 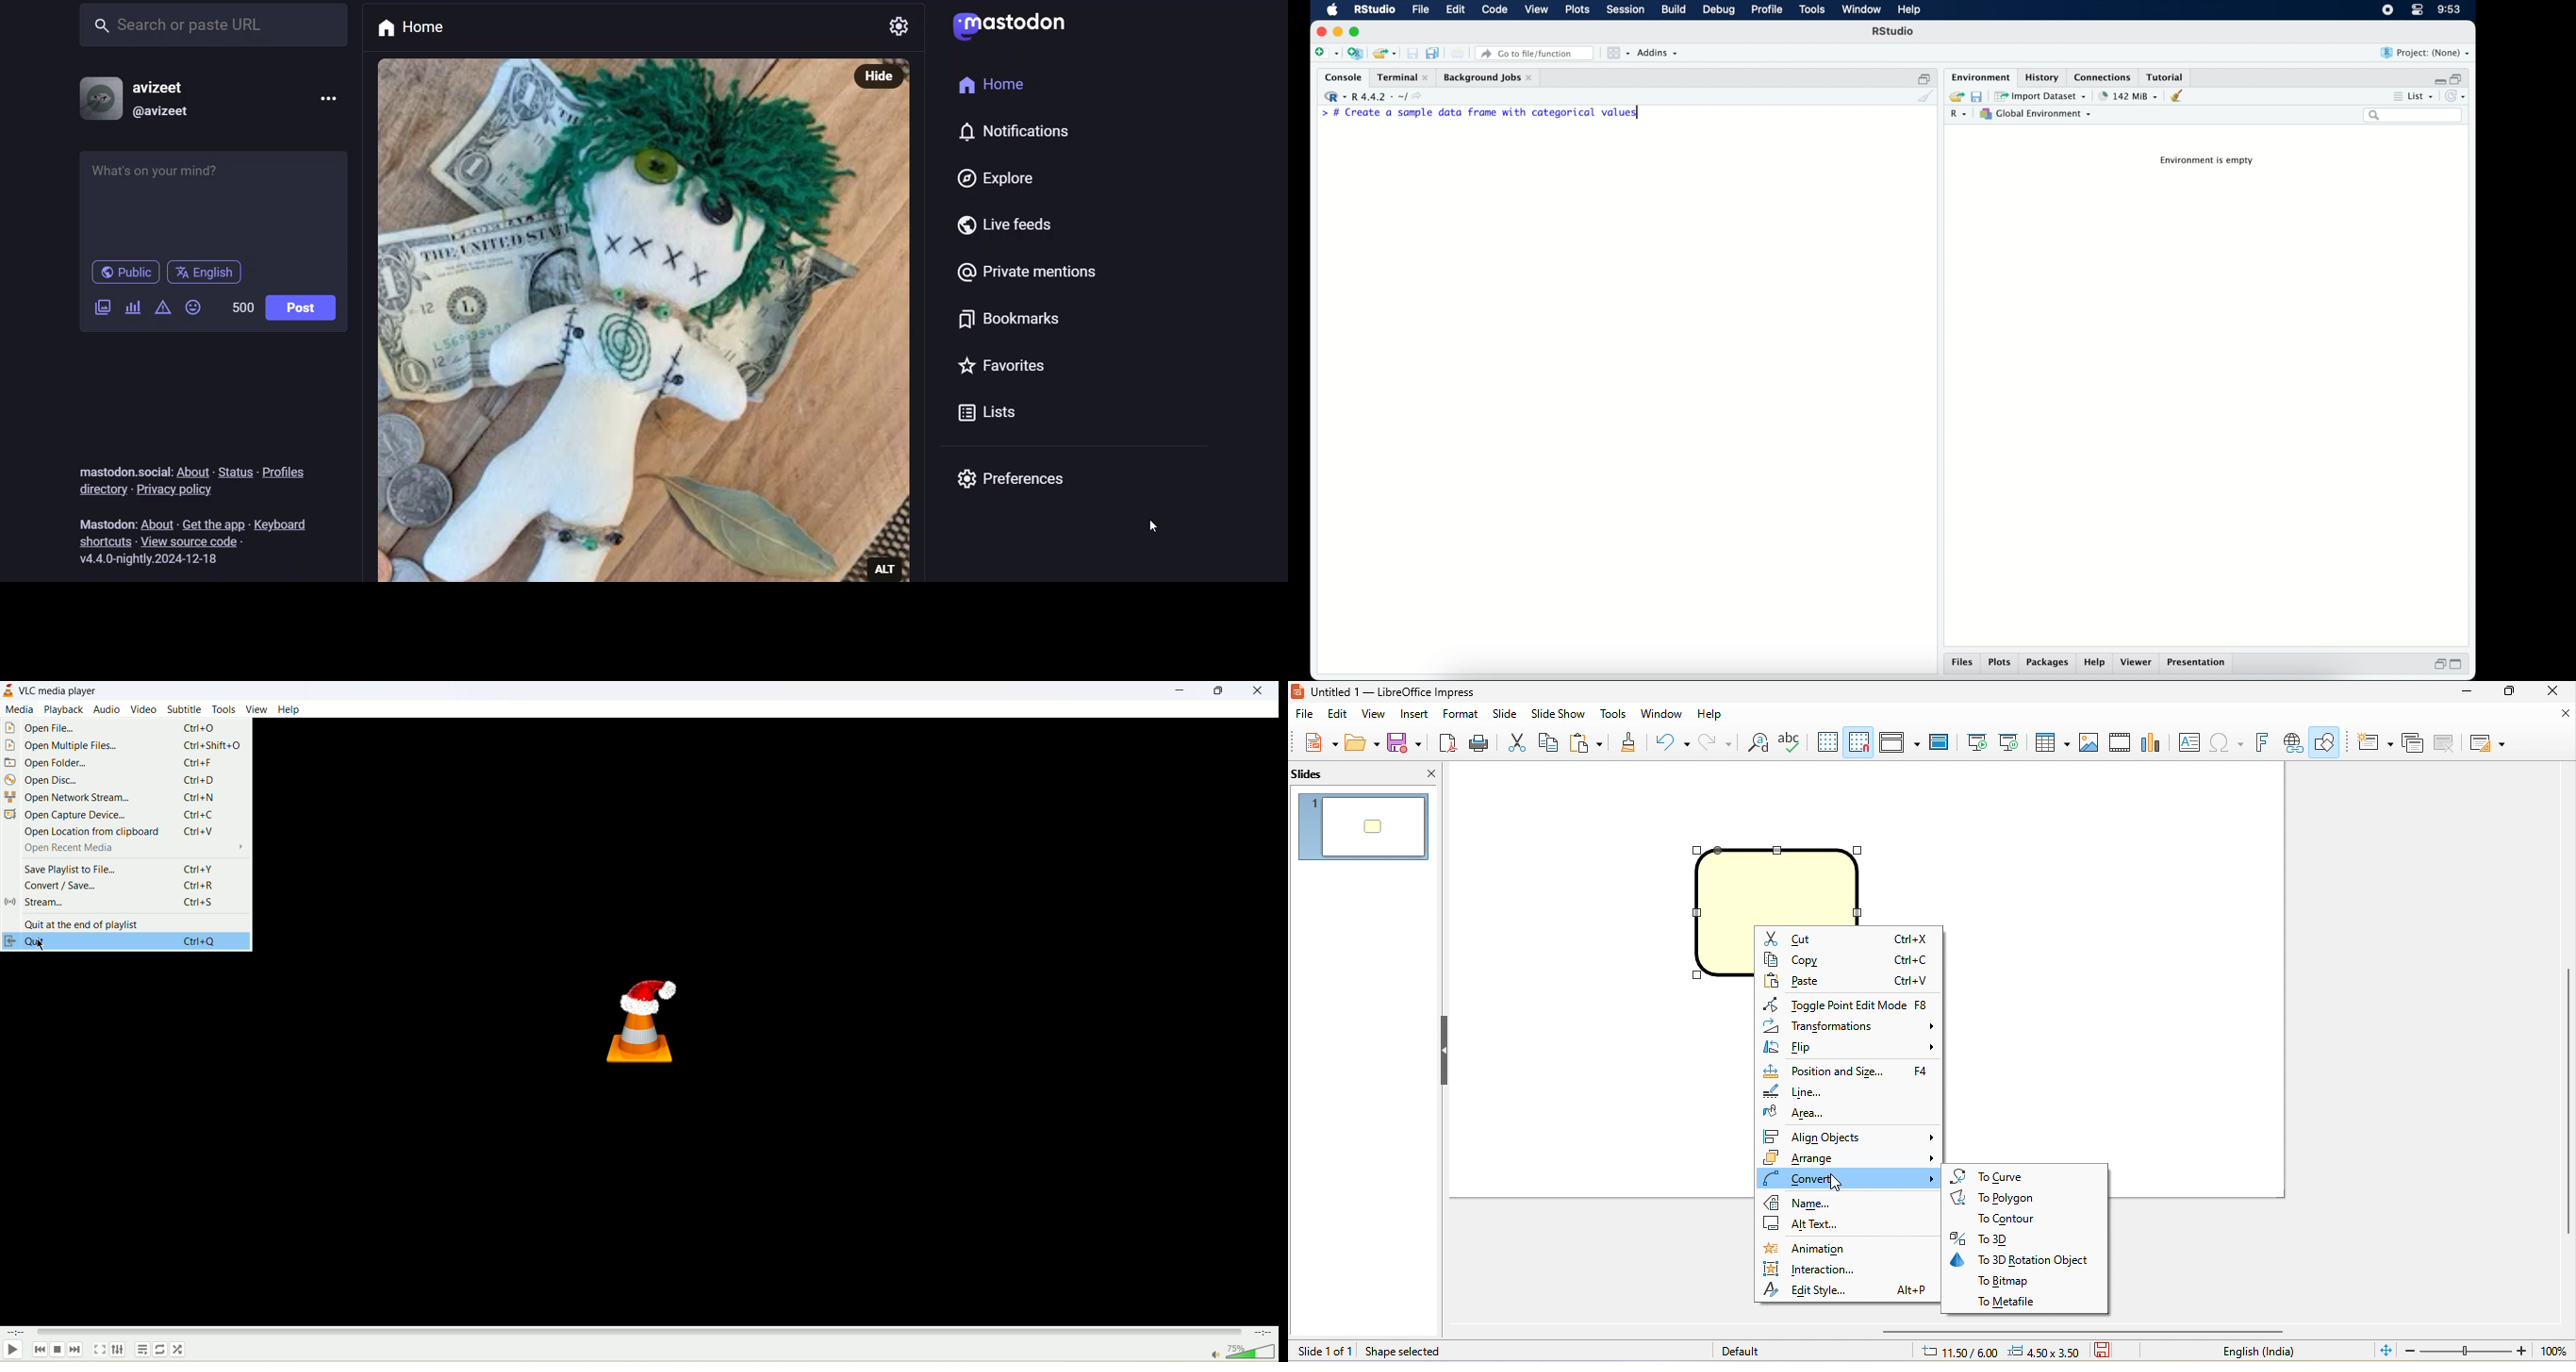 What do you see at coordinates (1847, 958) in the screenshot?
I see `copy` at bounding box center [1847, 958].